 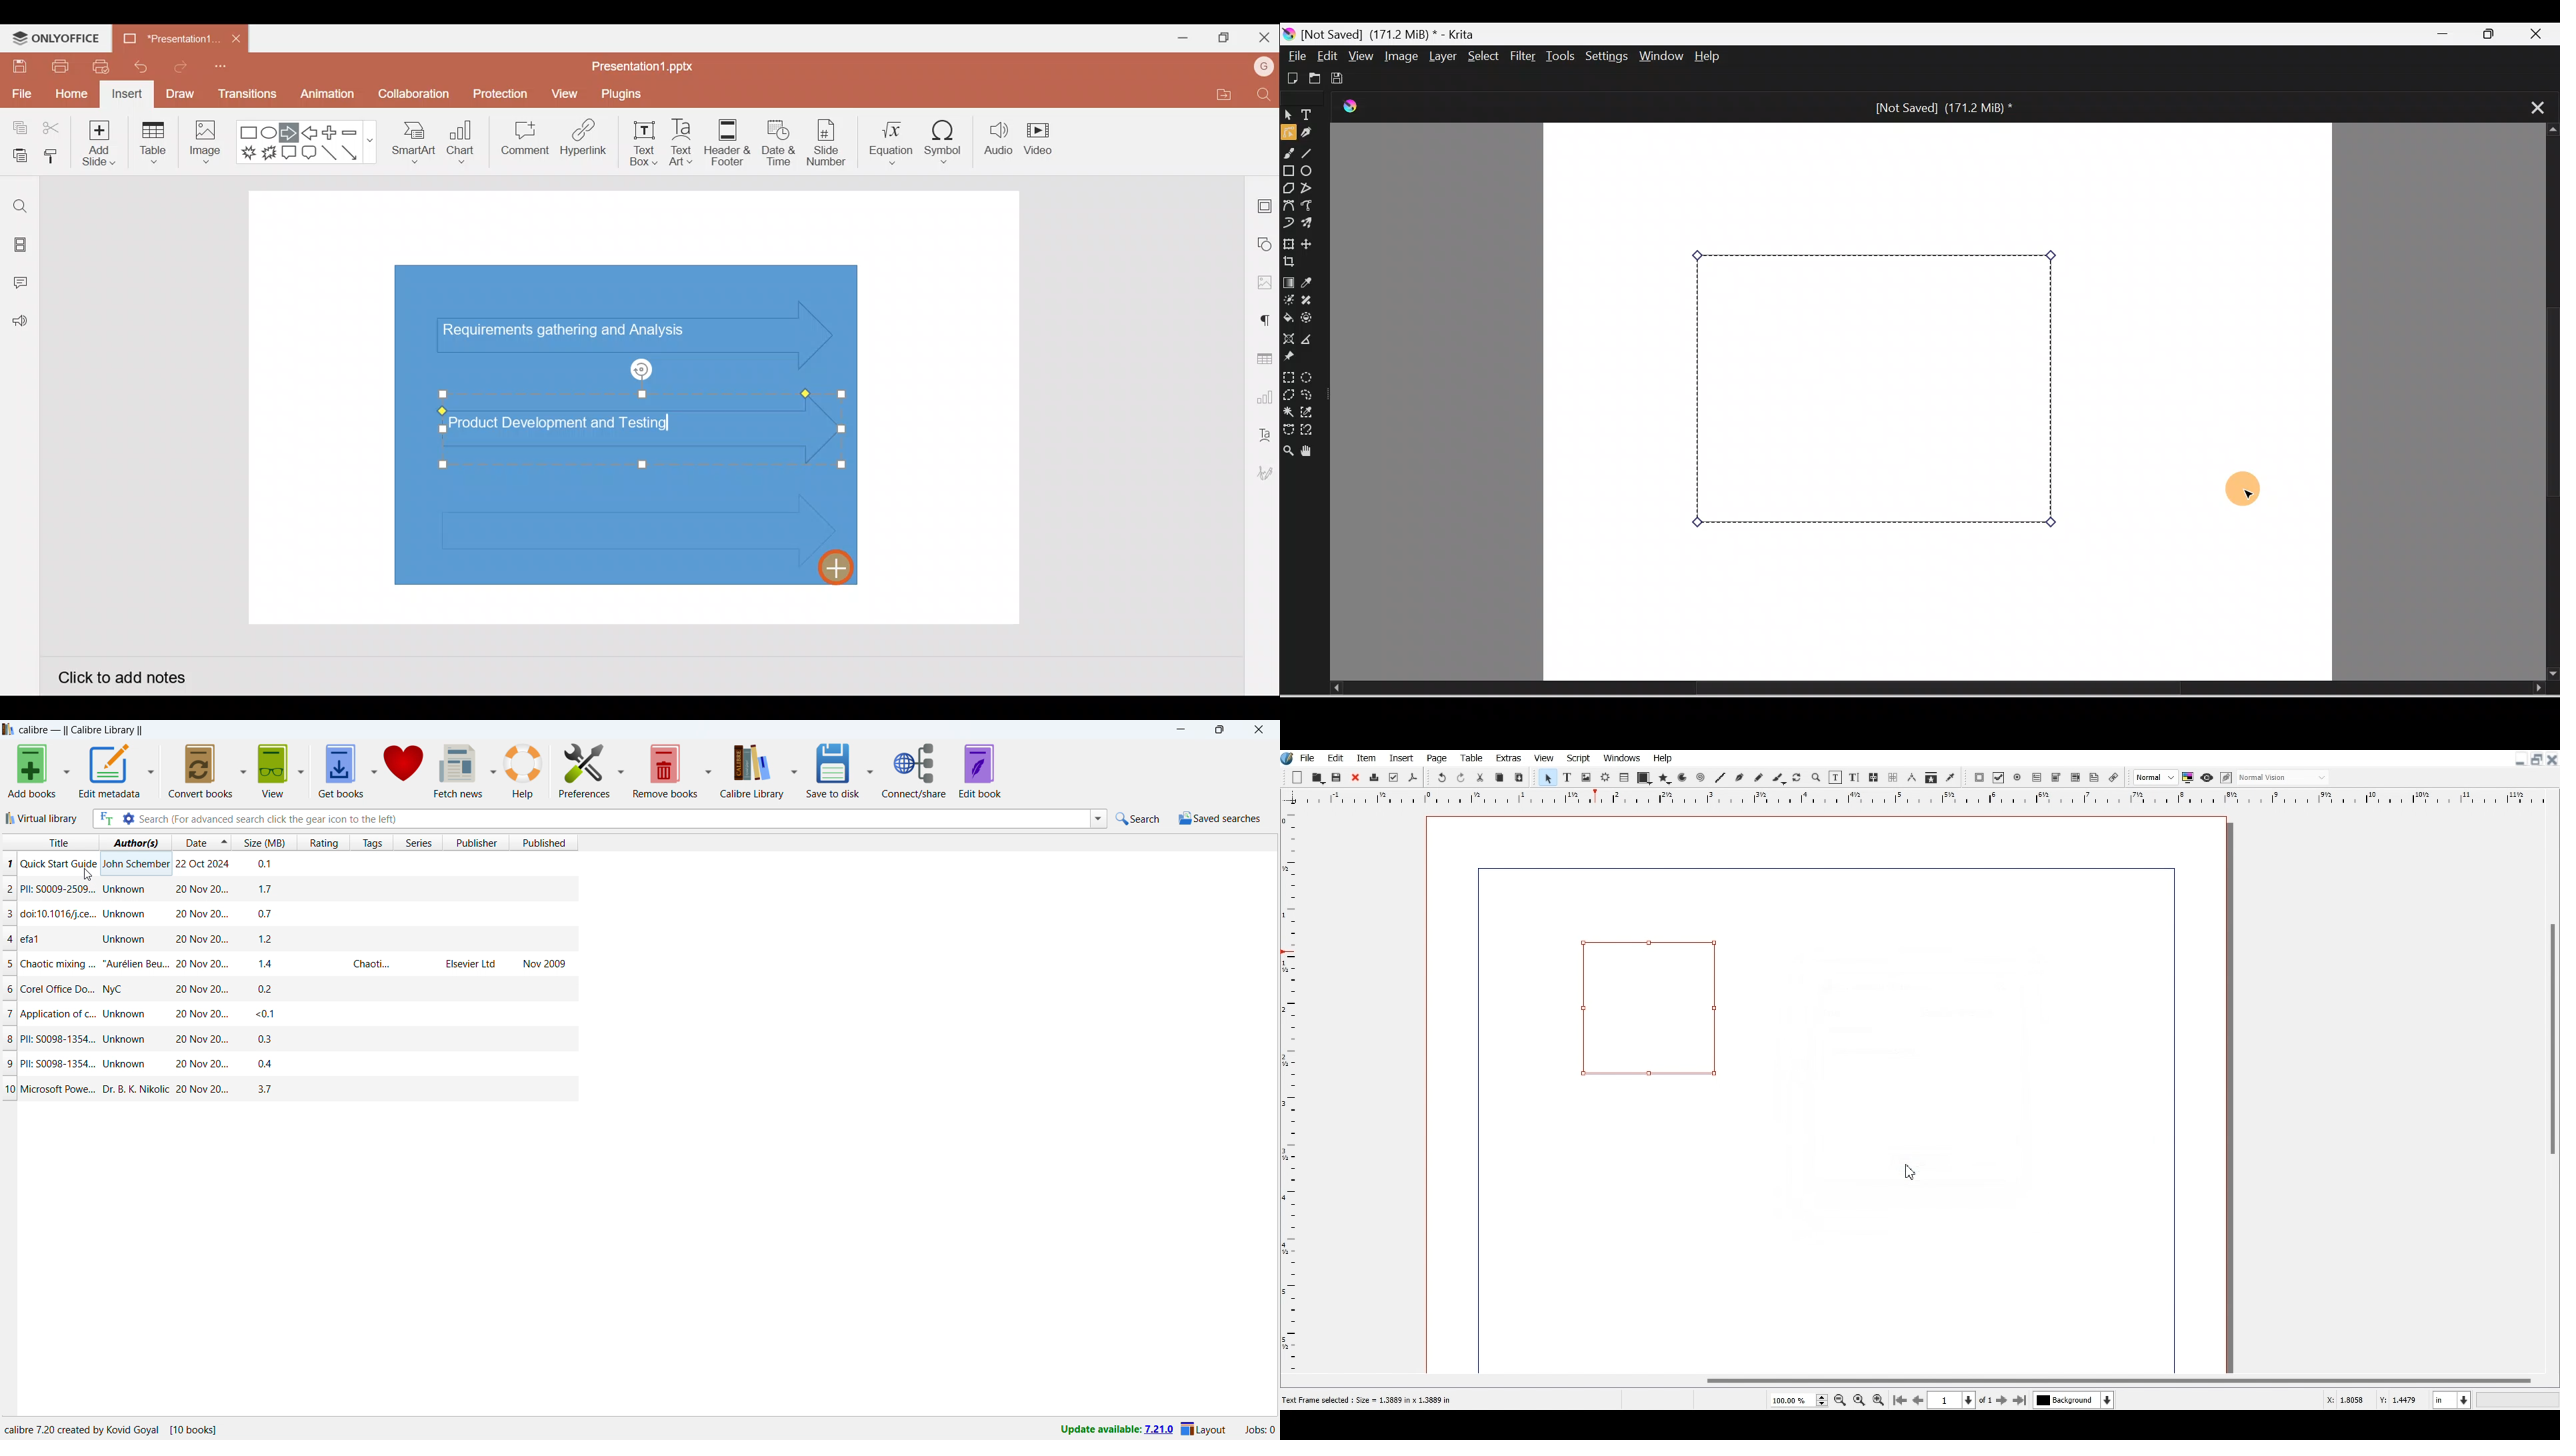 I want to click on Tools, so click(x=1563, y=56).